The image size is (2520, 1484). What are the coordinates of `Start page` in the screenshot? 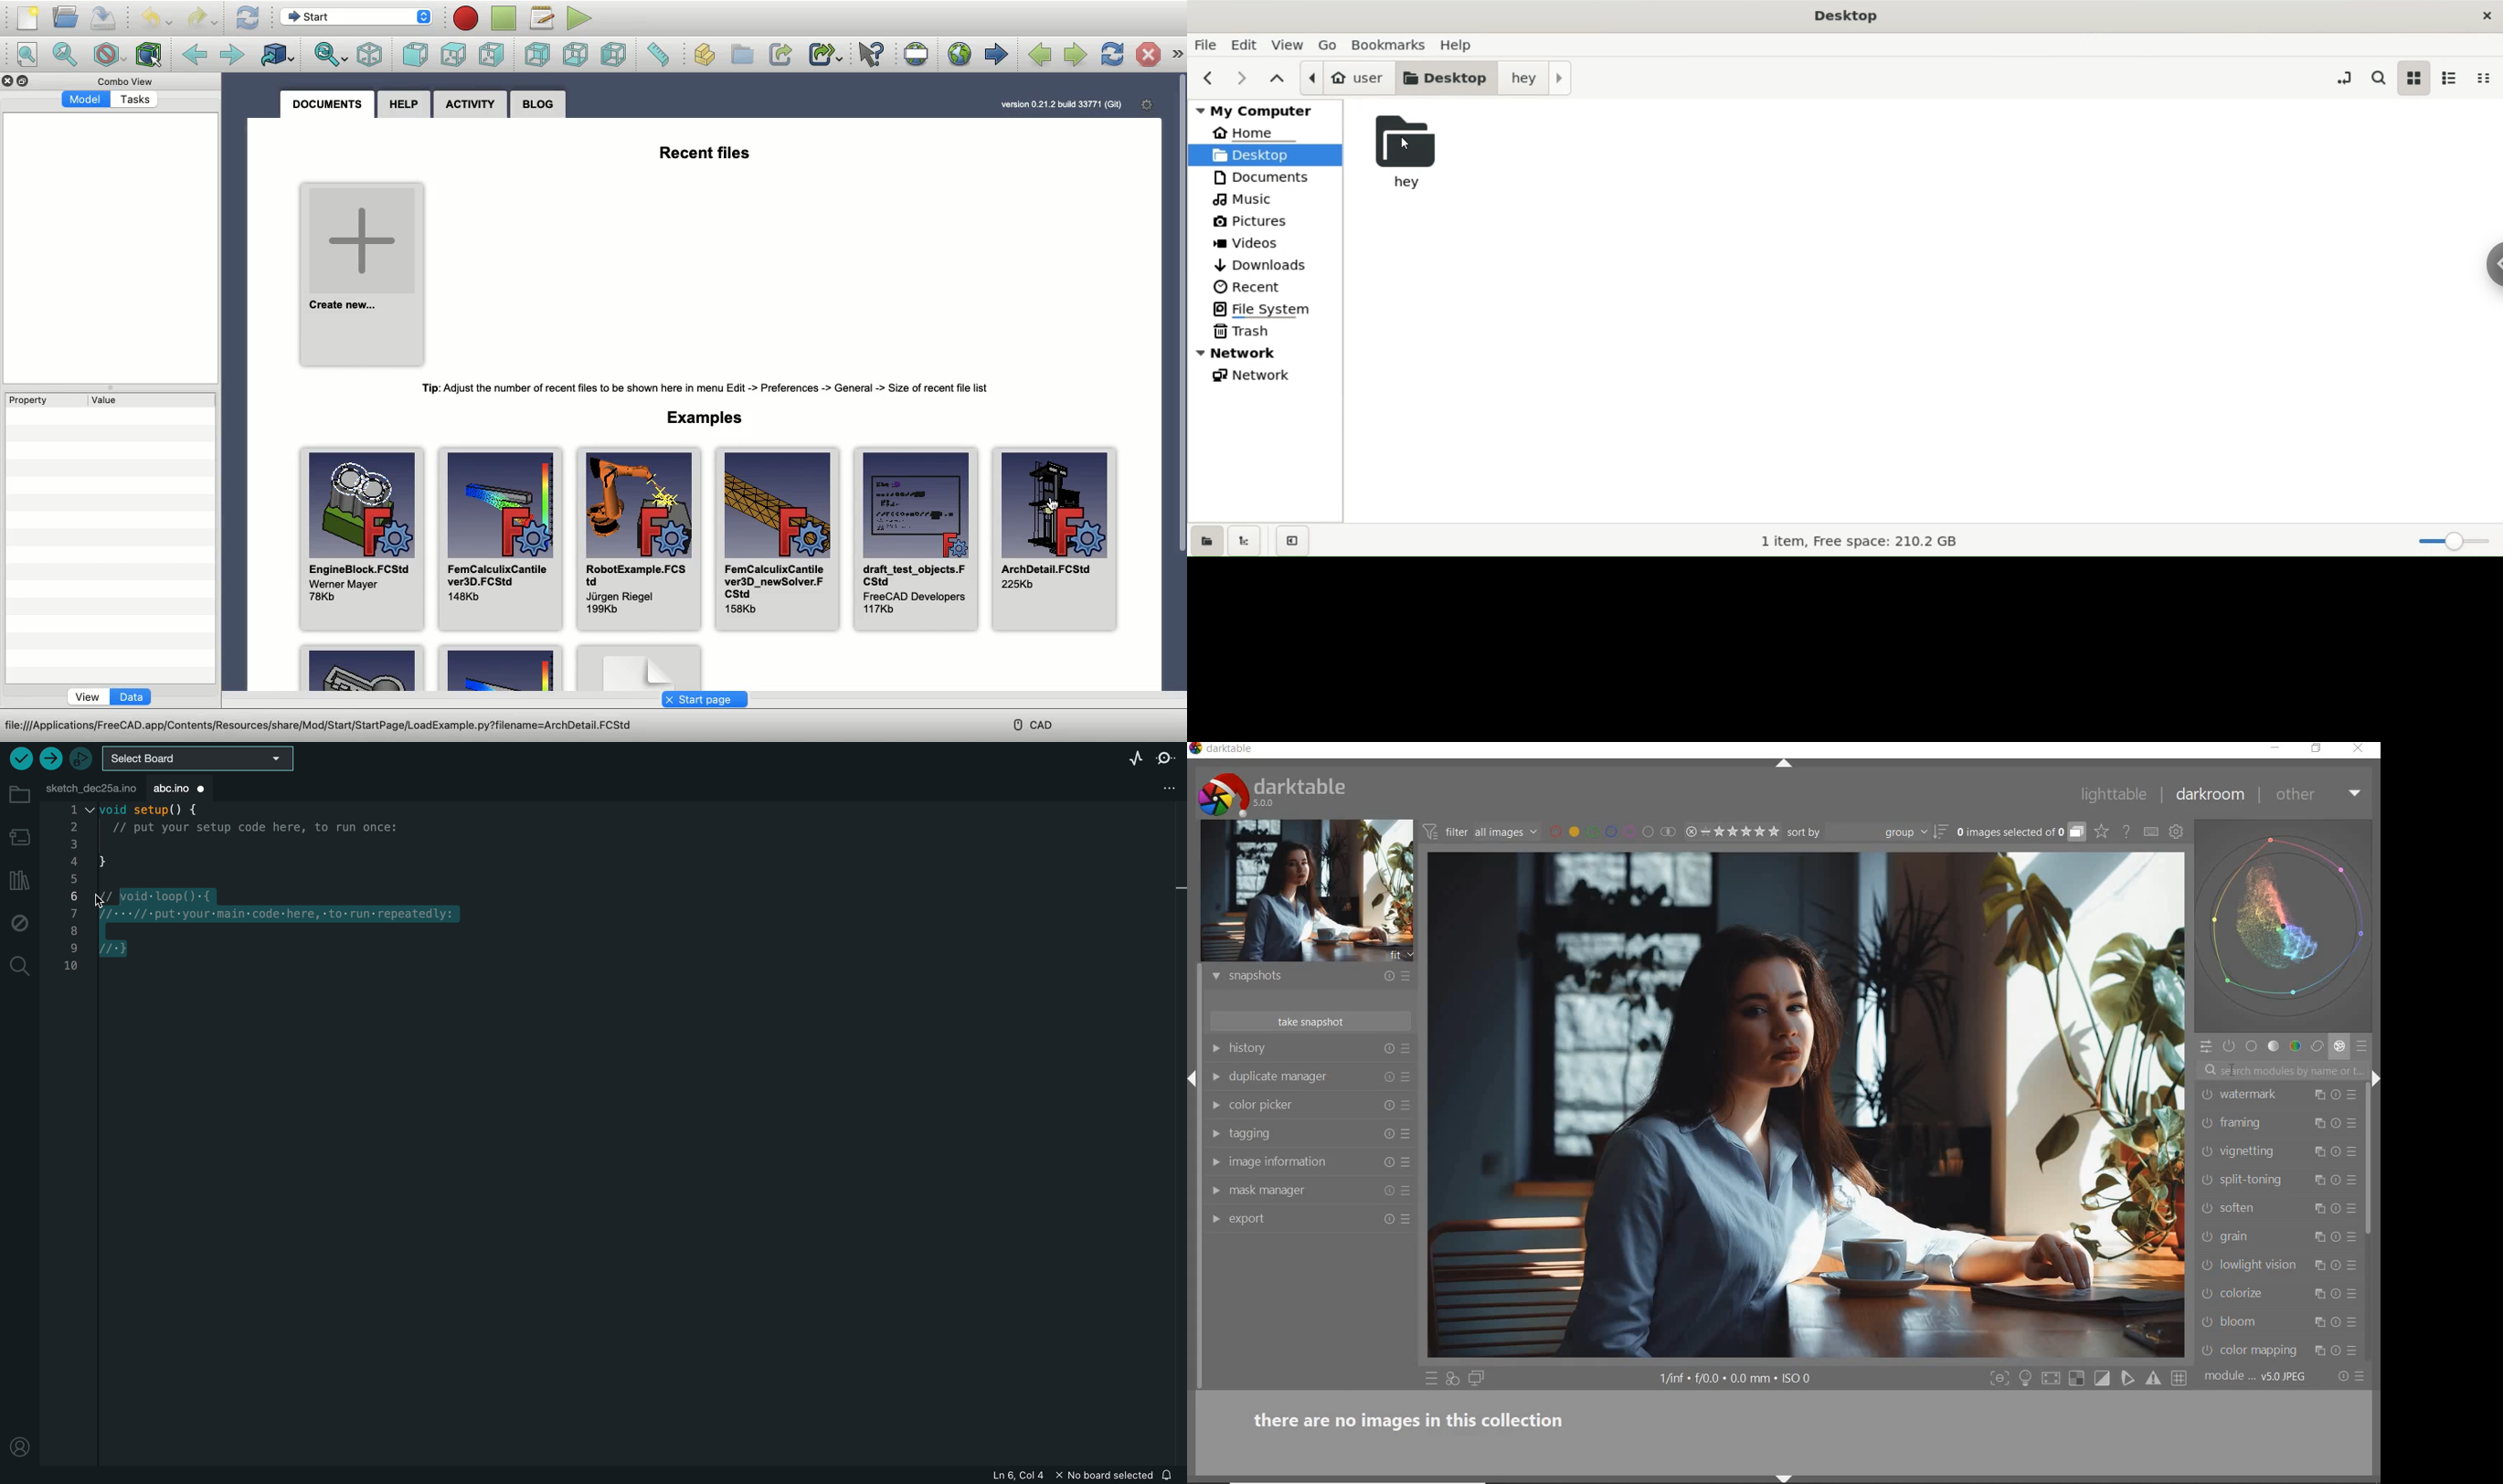 It's located at (706, 700).